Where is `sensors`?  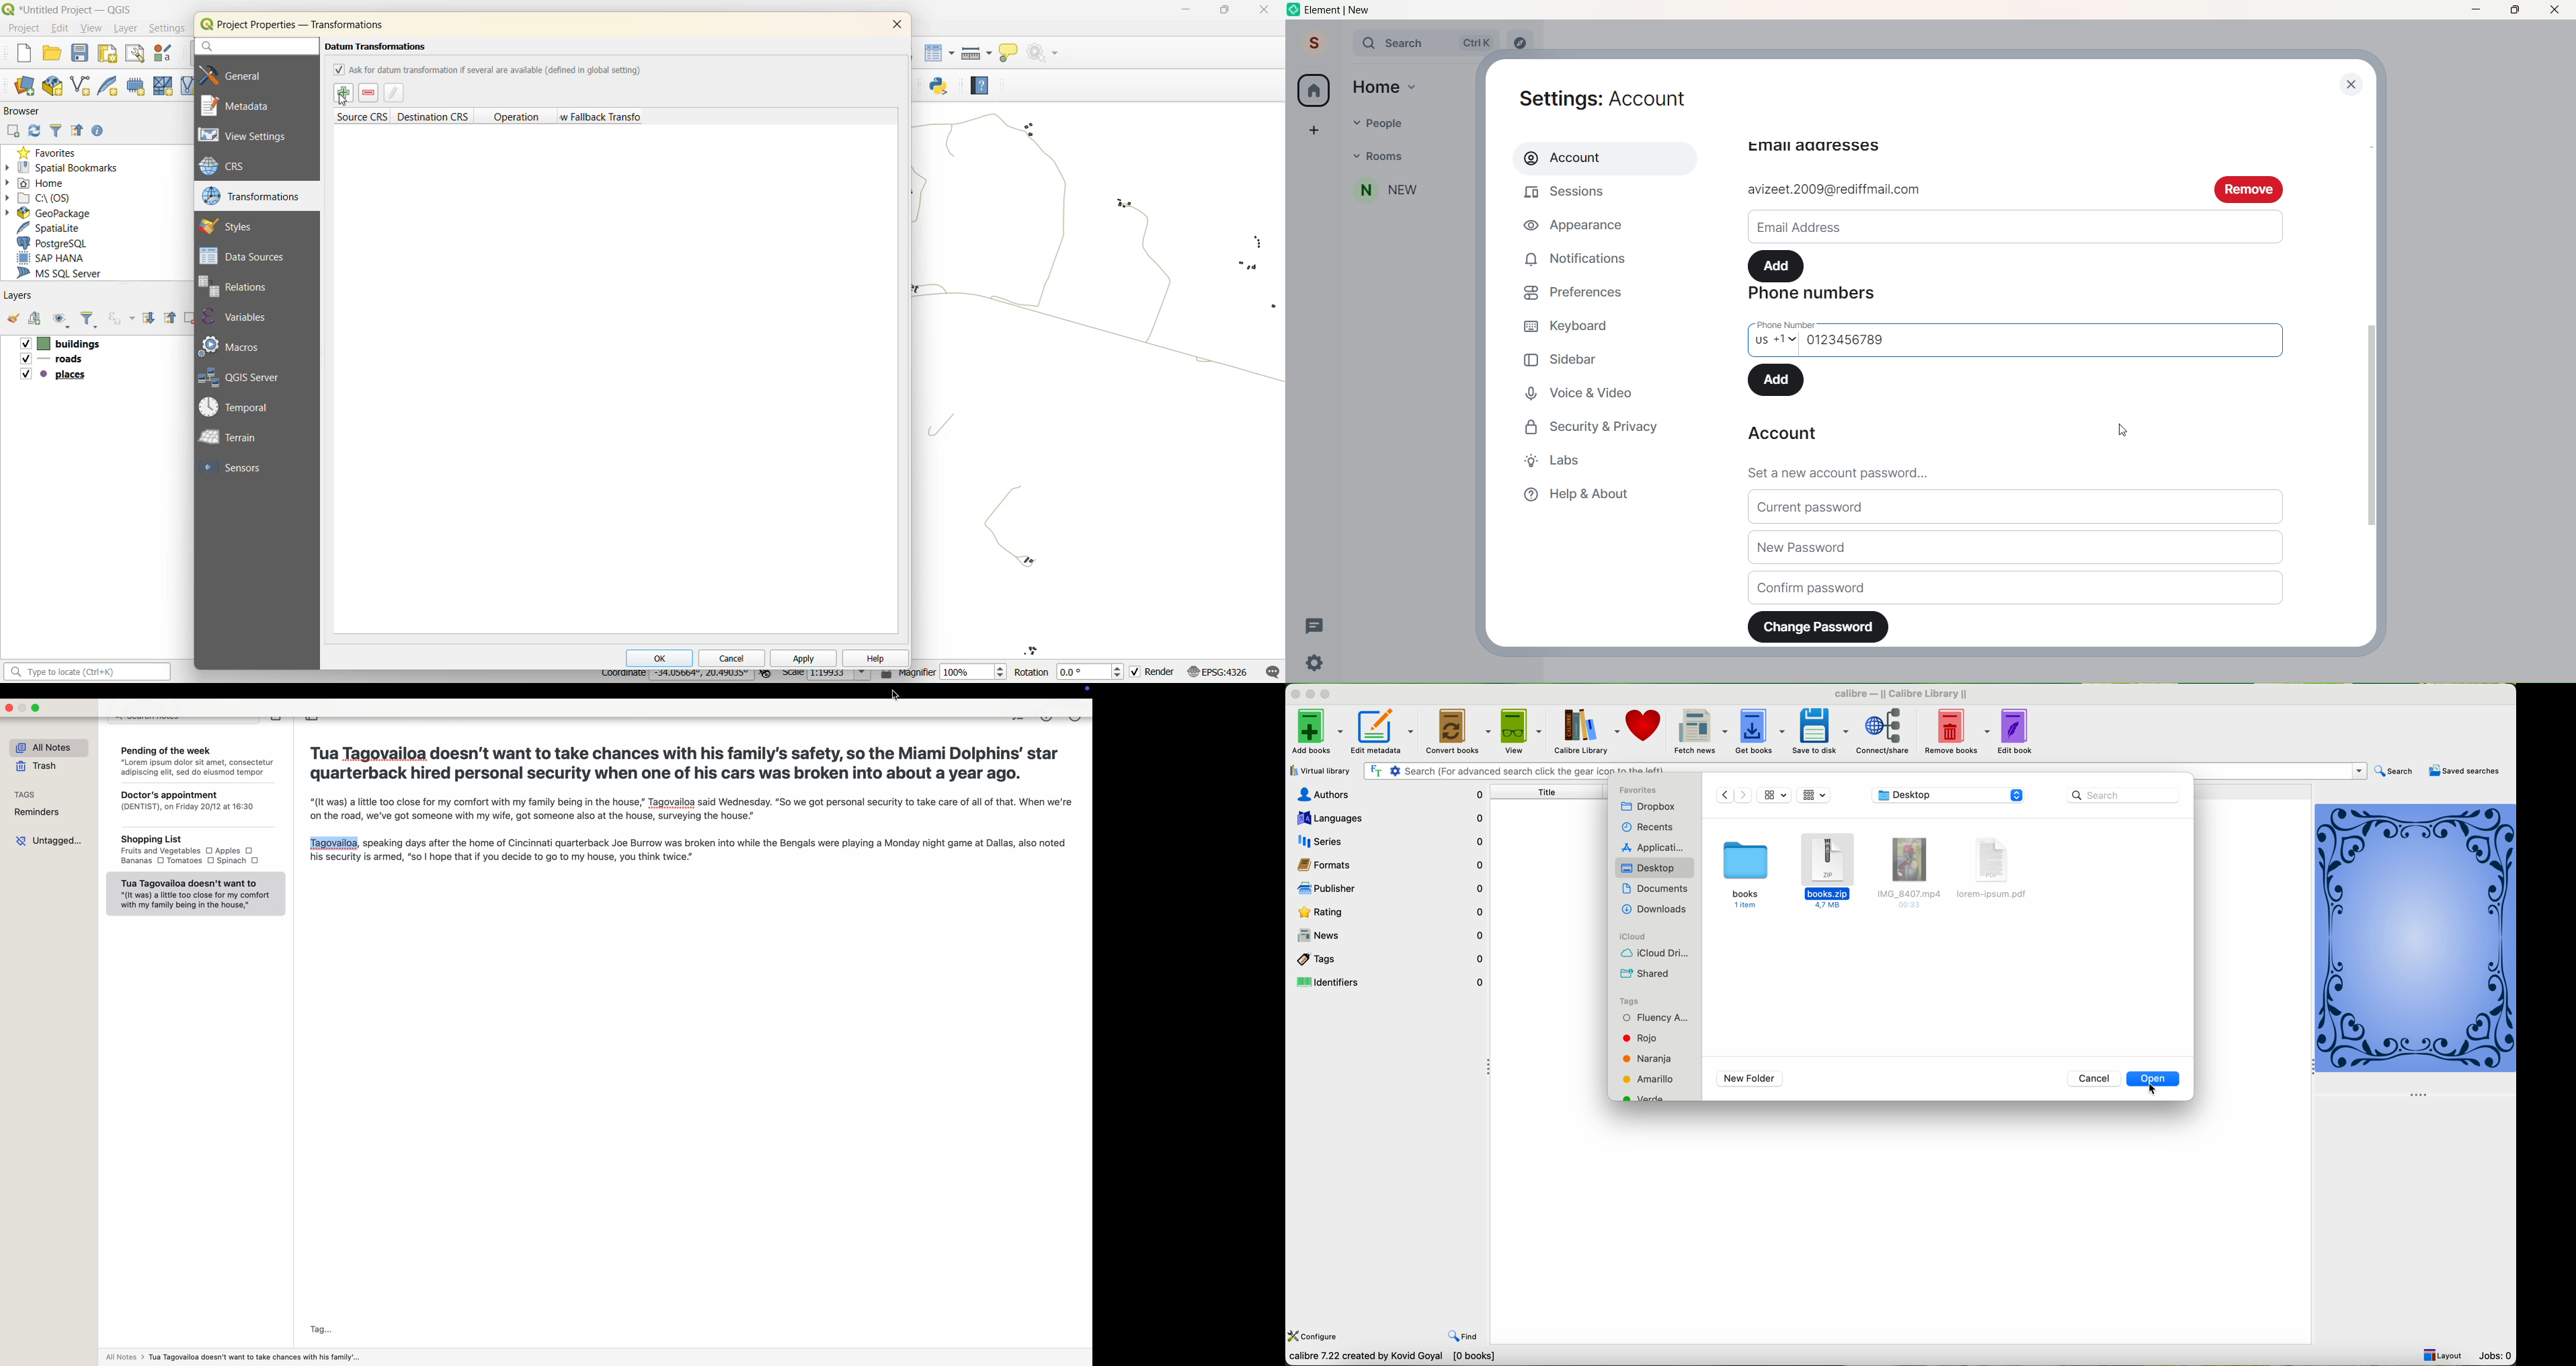 sensors is located at coordinates (235, 469).